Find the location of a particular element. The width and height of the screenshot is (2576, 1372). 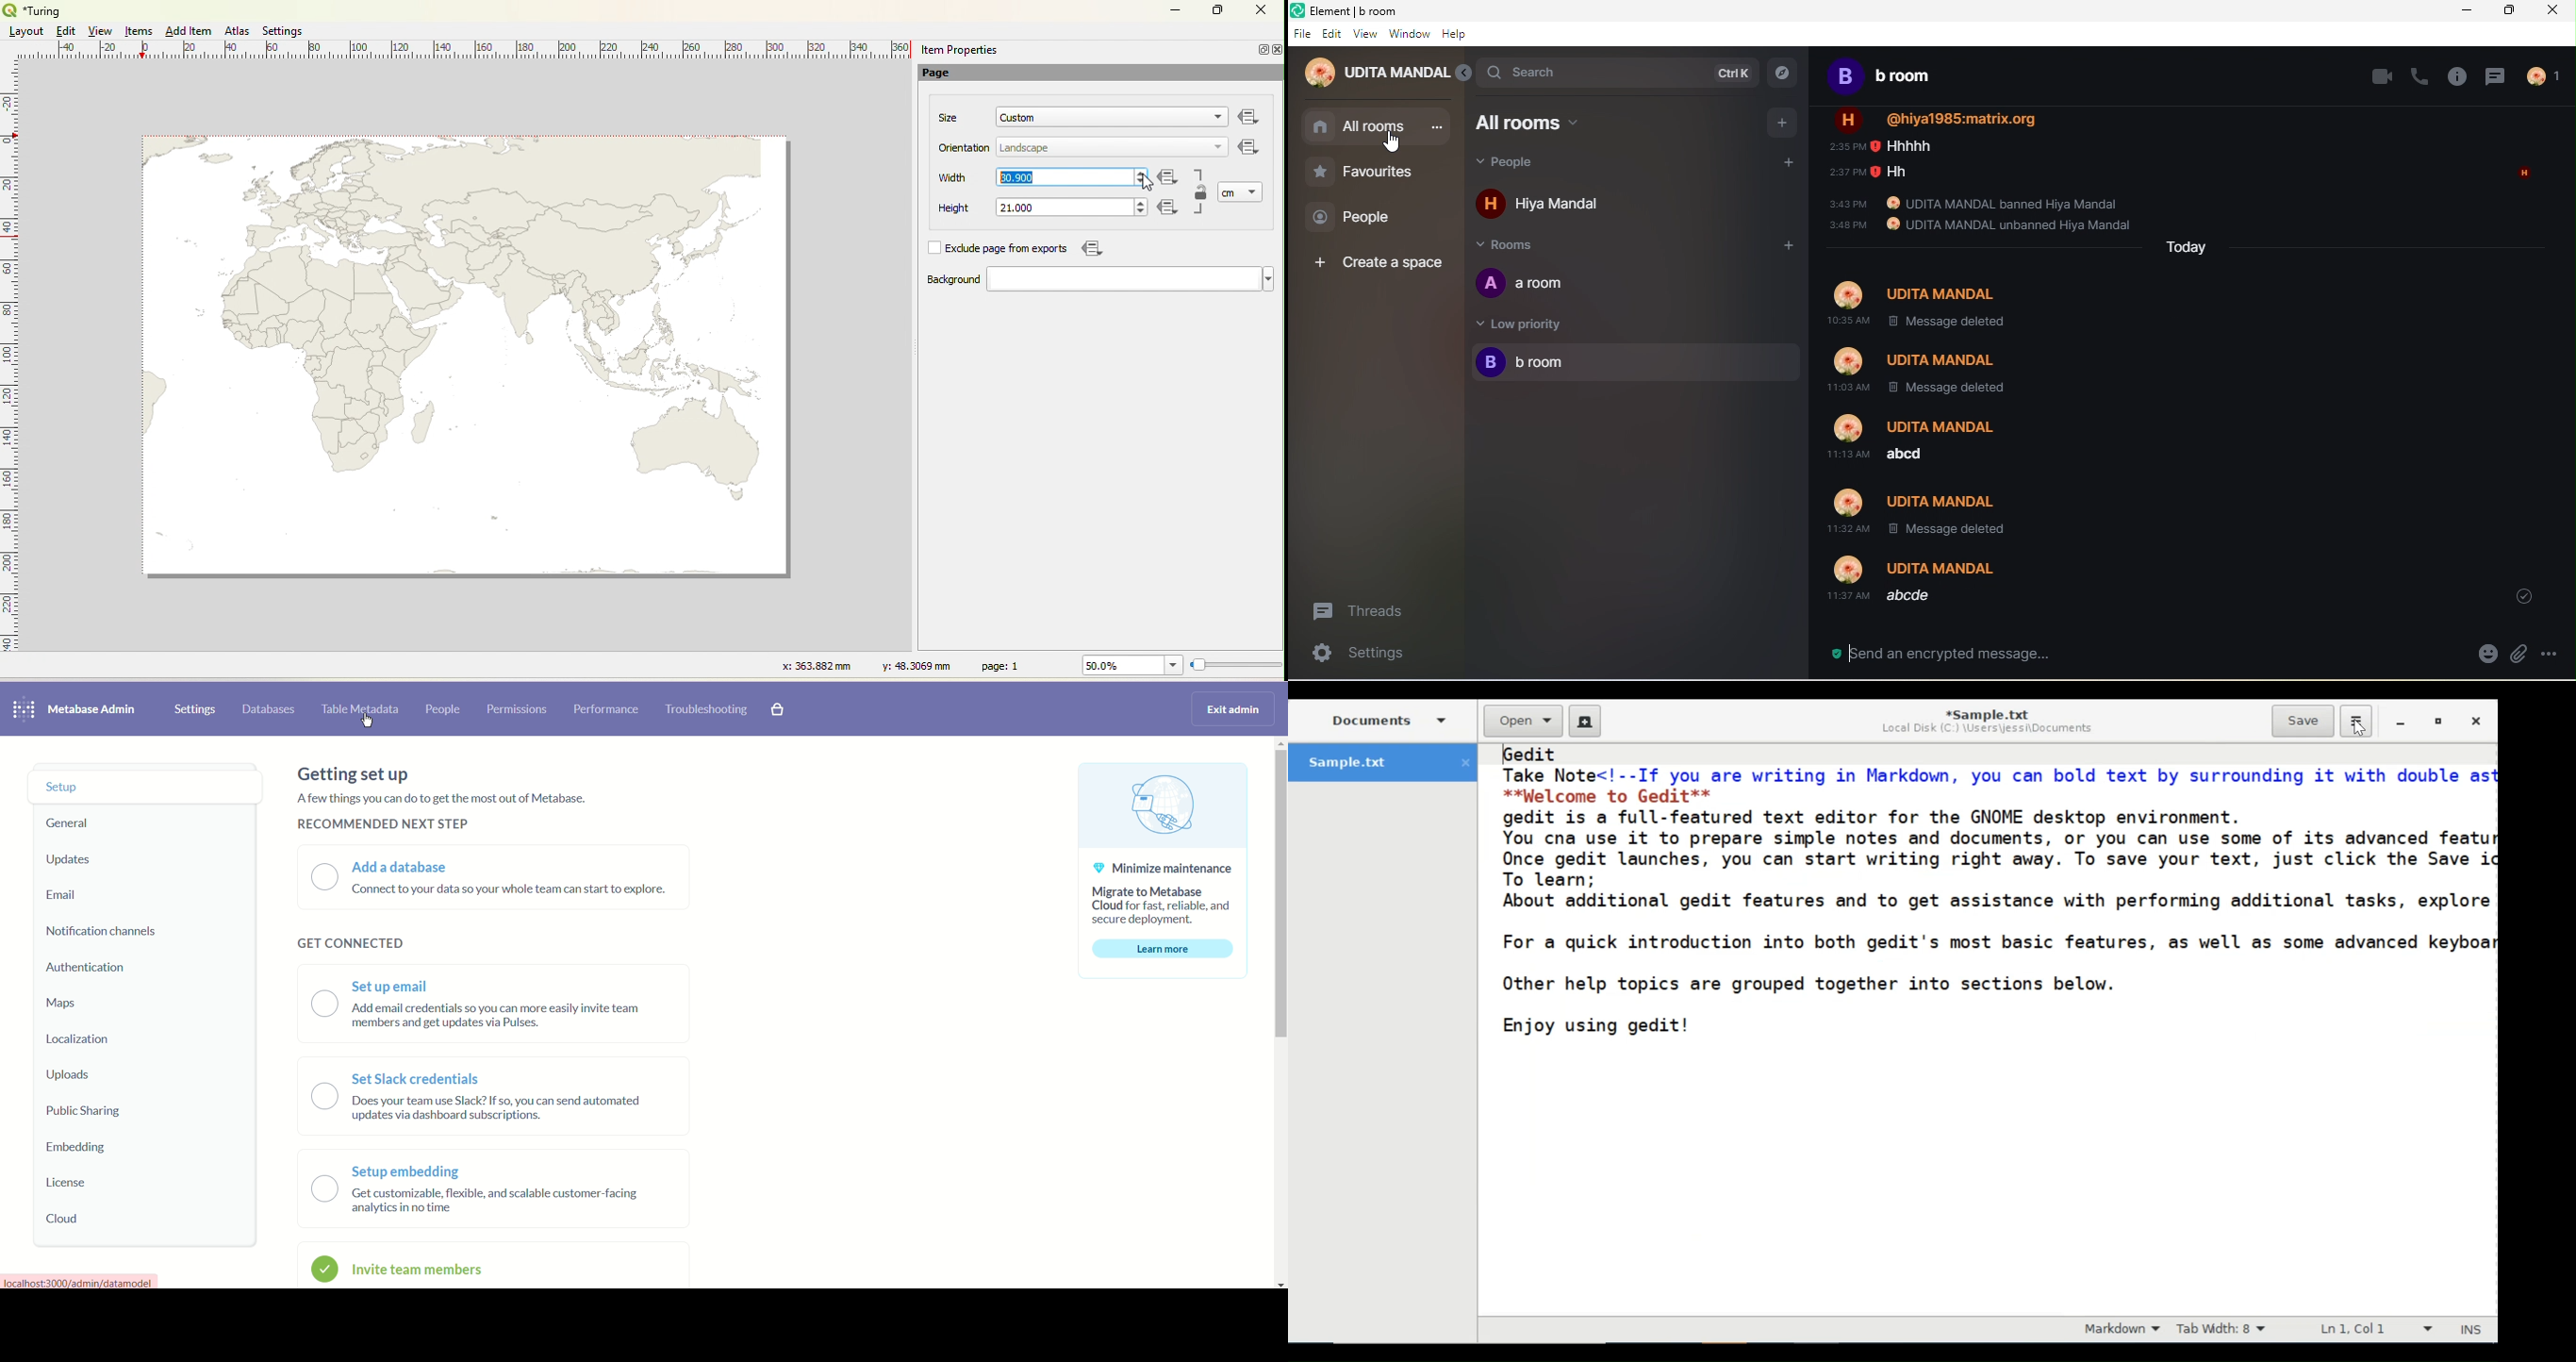

search is located at coordinates (1619, 73).